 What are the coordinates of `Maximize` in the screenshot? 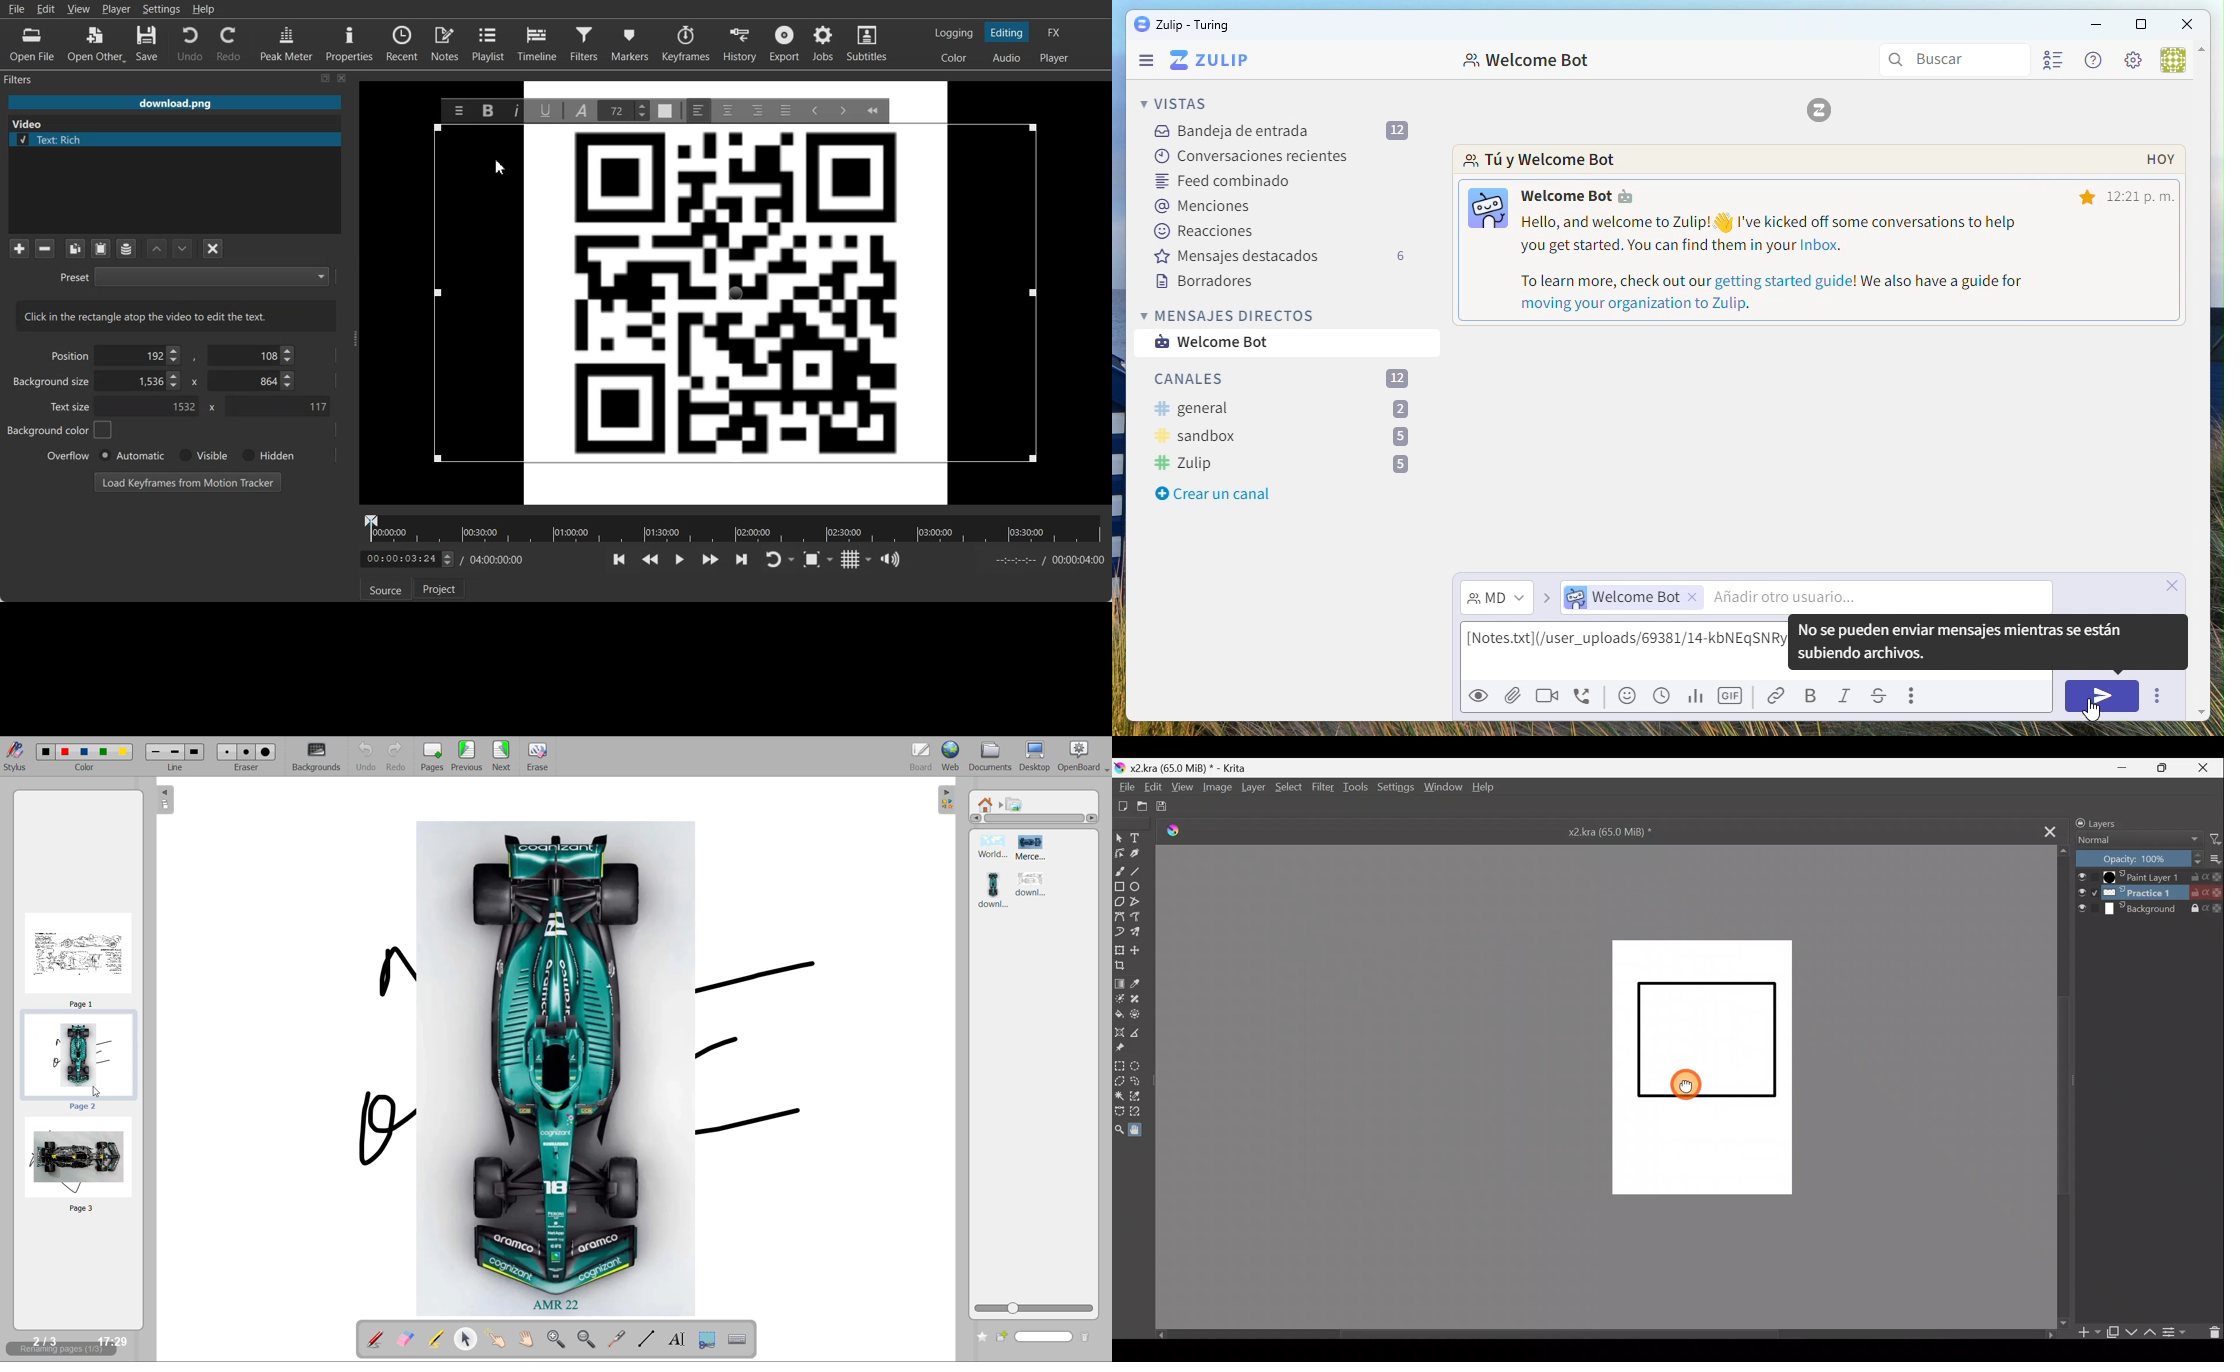 It's located at (2163, 768).